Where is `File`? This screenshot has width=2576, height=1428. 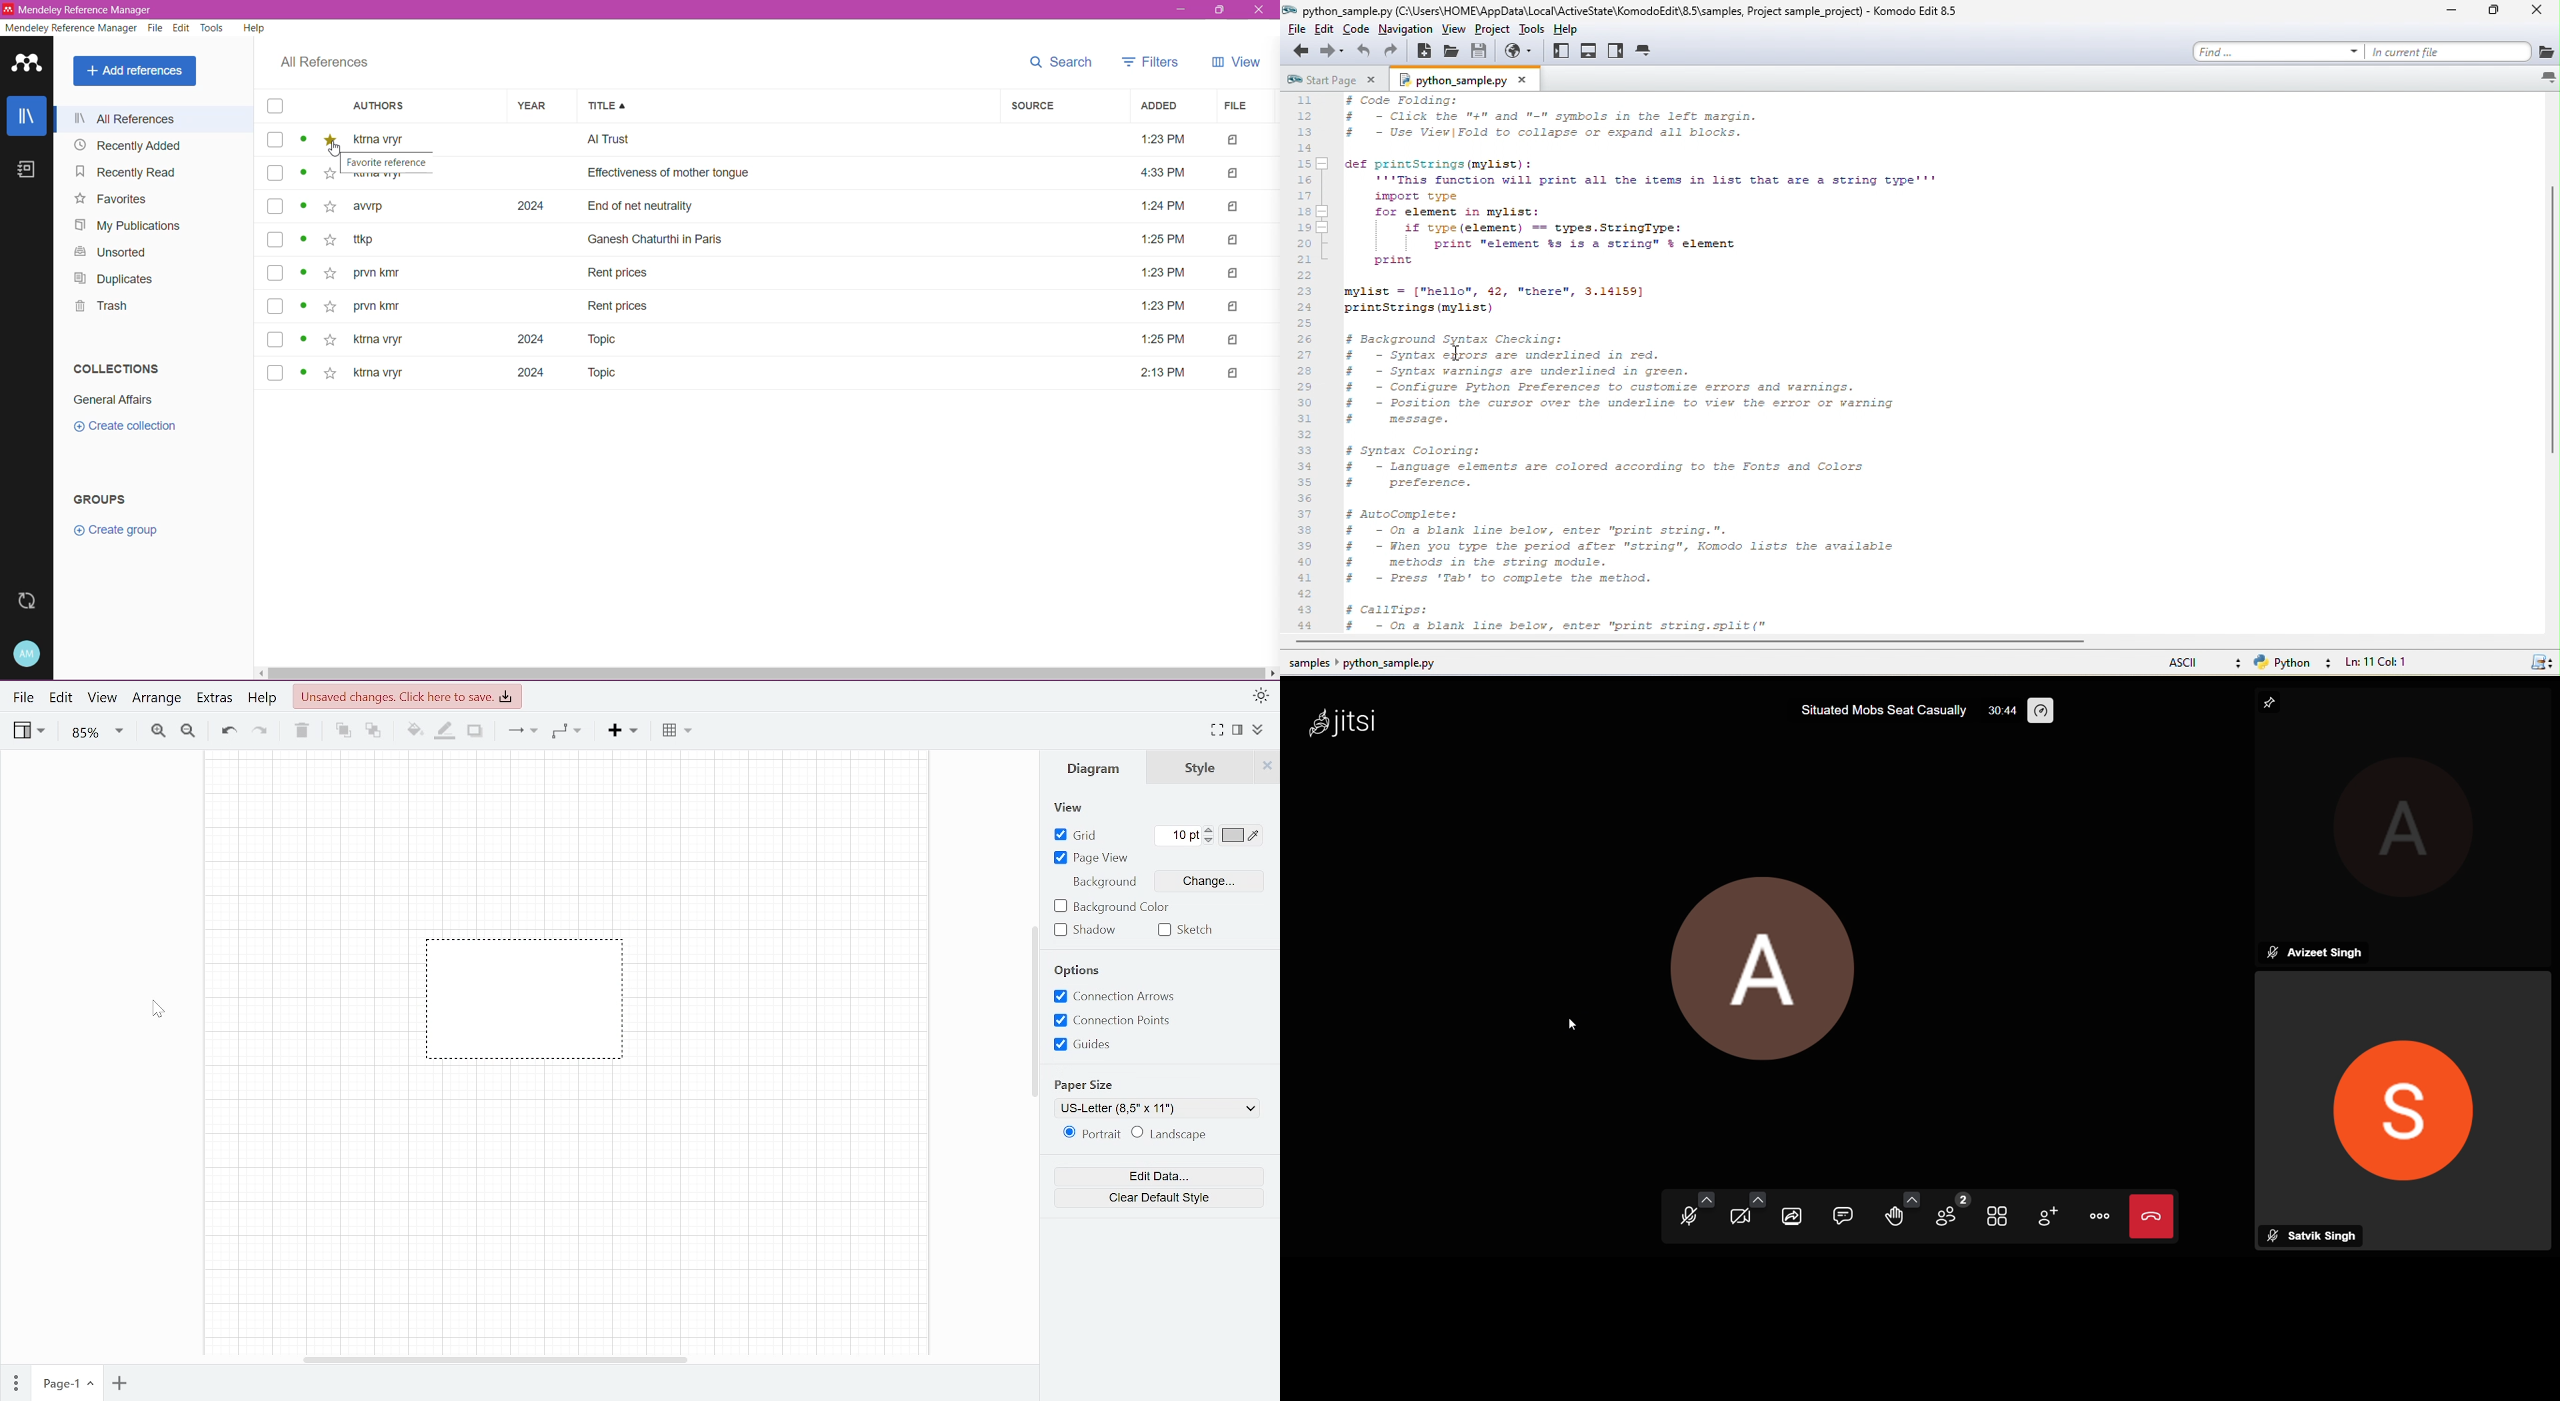
File is located at coordinates (1241, 105).